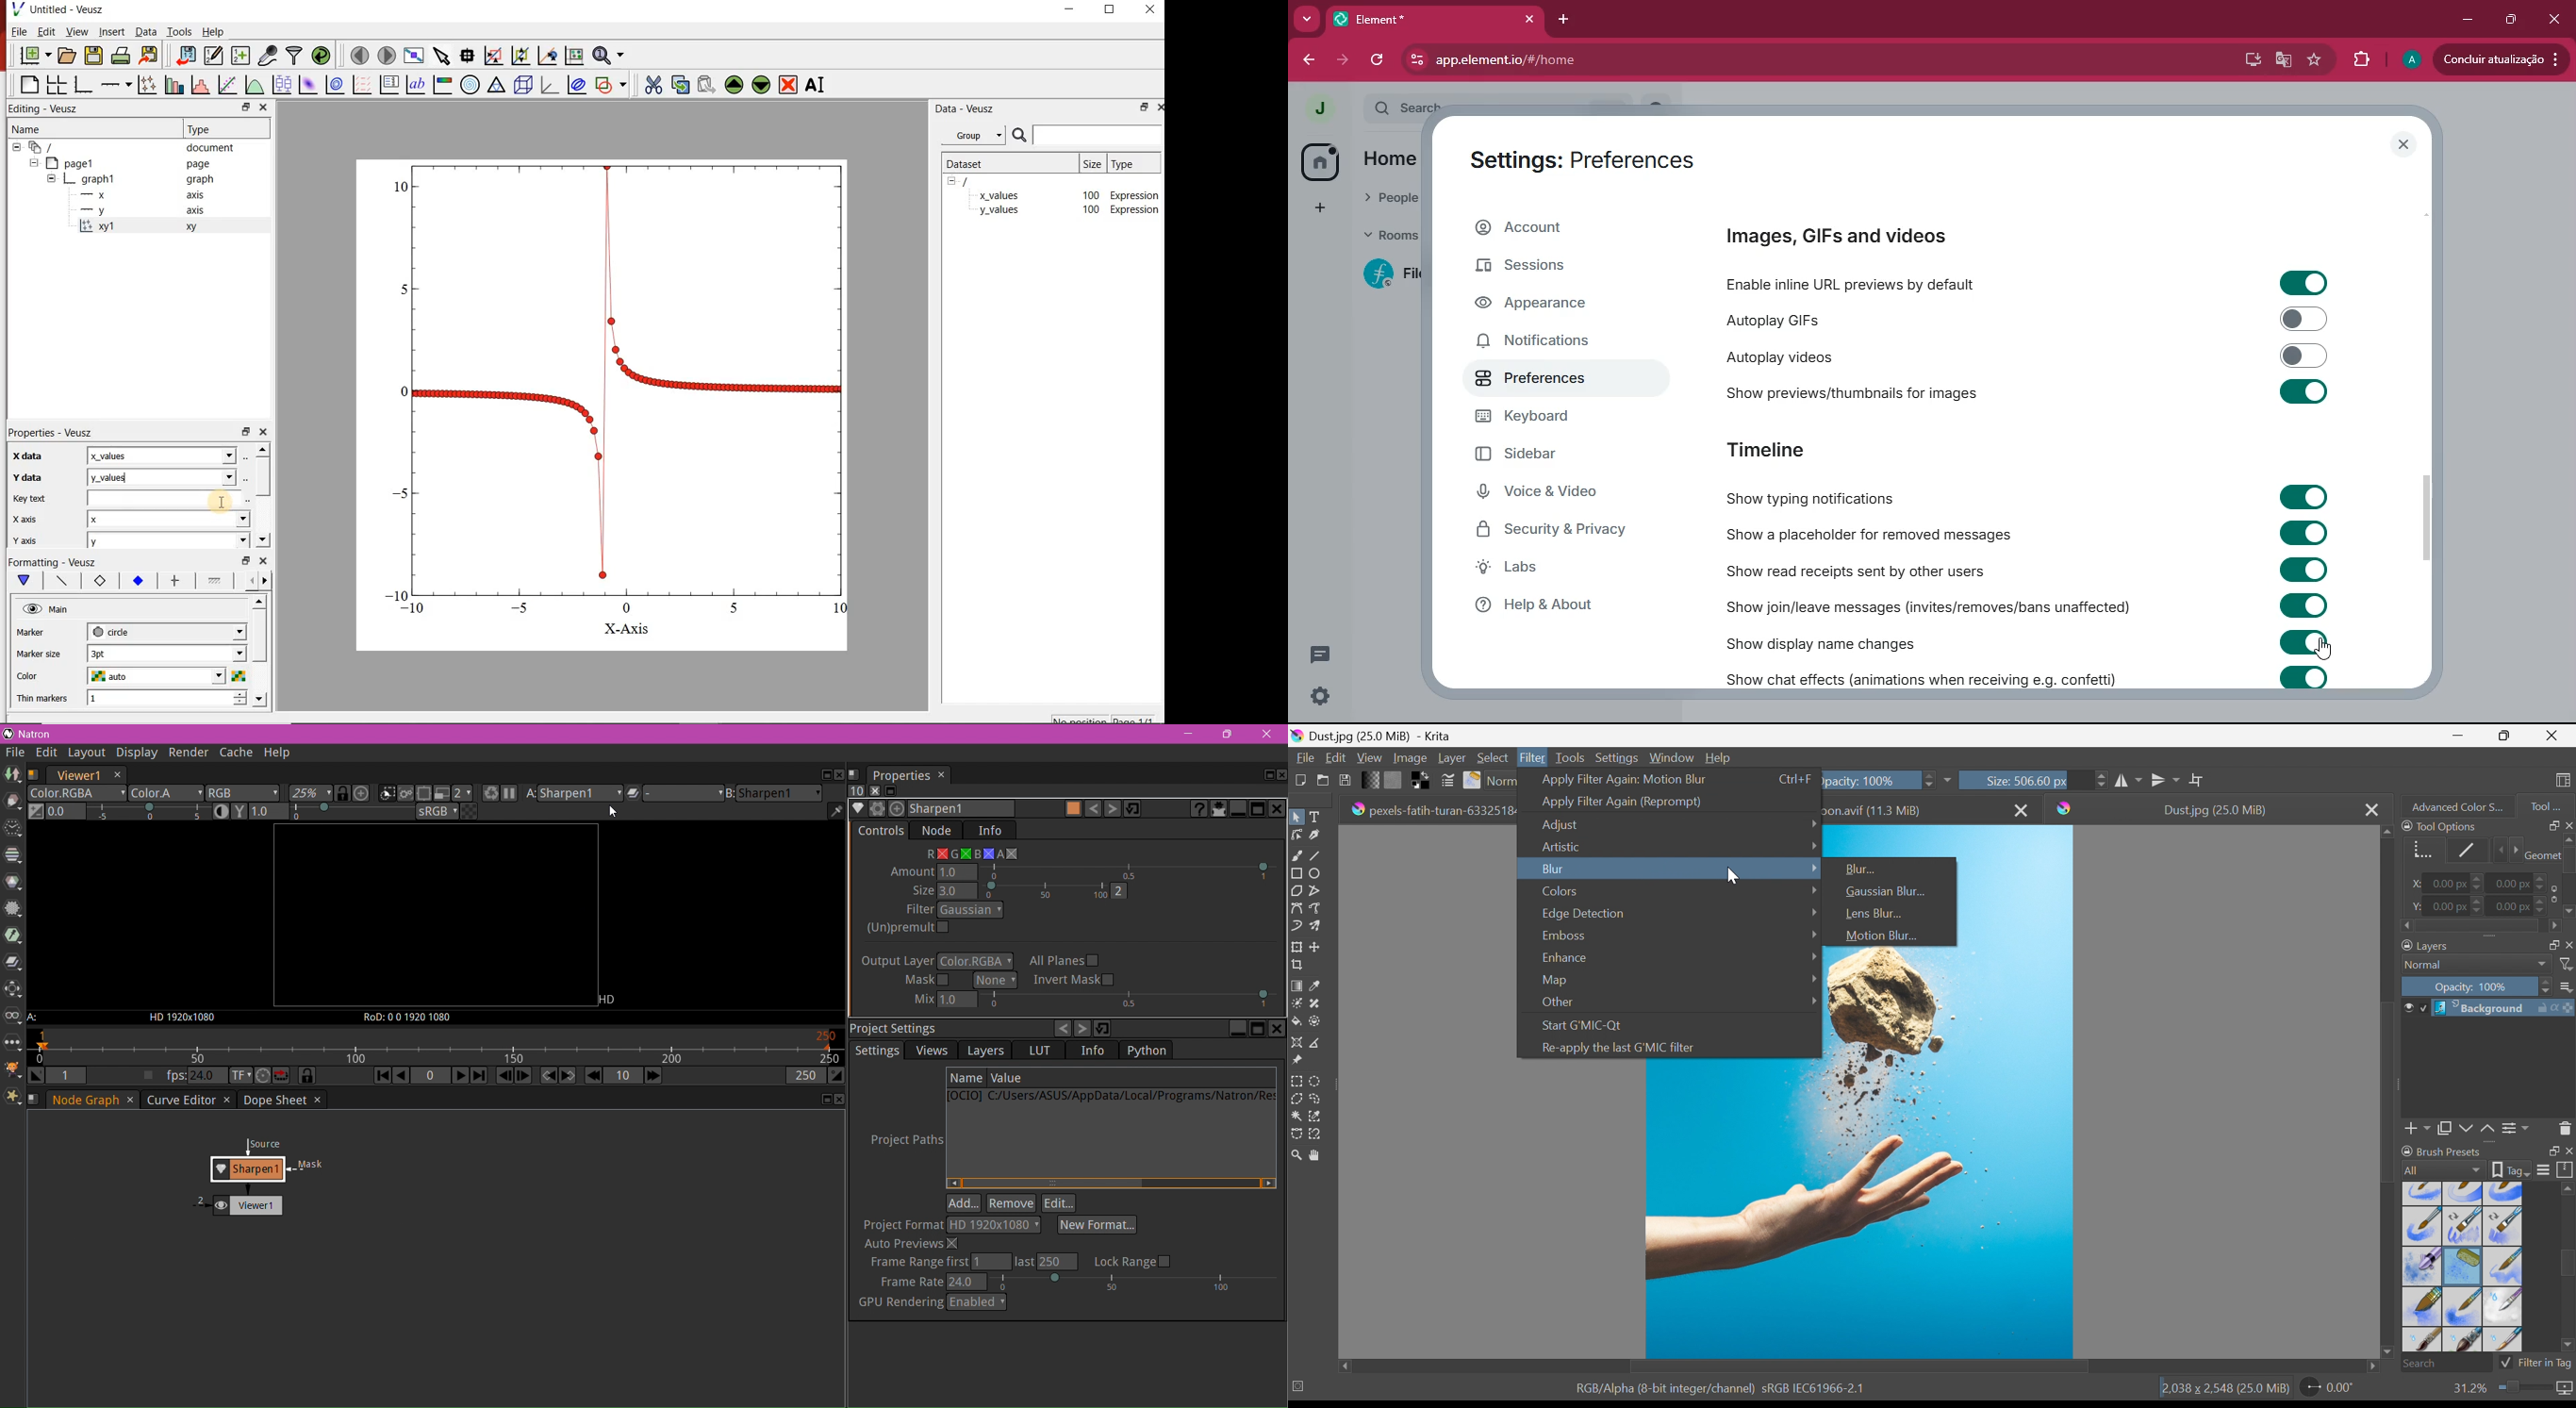  Describe the element at coordinates (1371, 779) in the screenshot. I see `Fill gradients` at that location.